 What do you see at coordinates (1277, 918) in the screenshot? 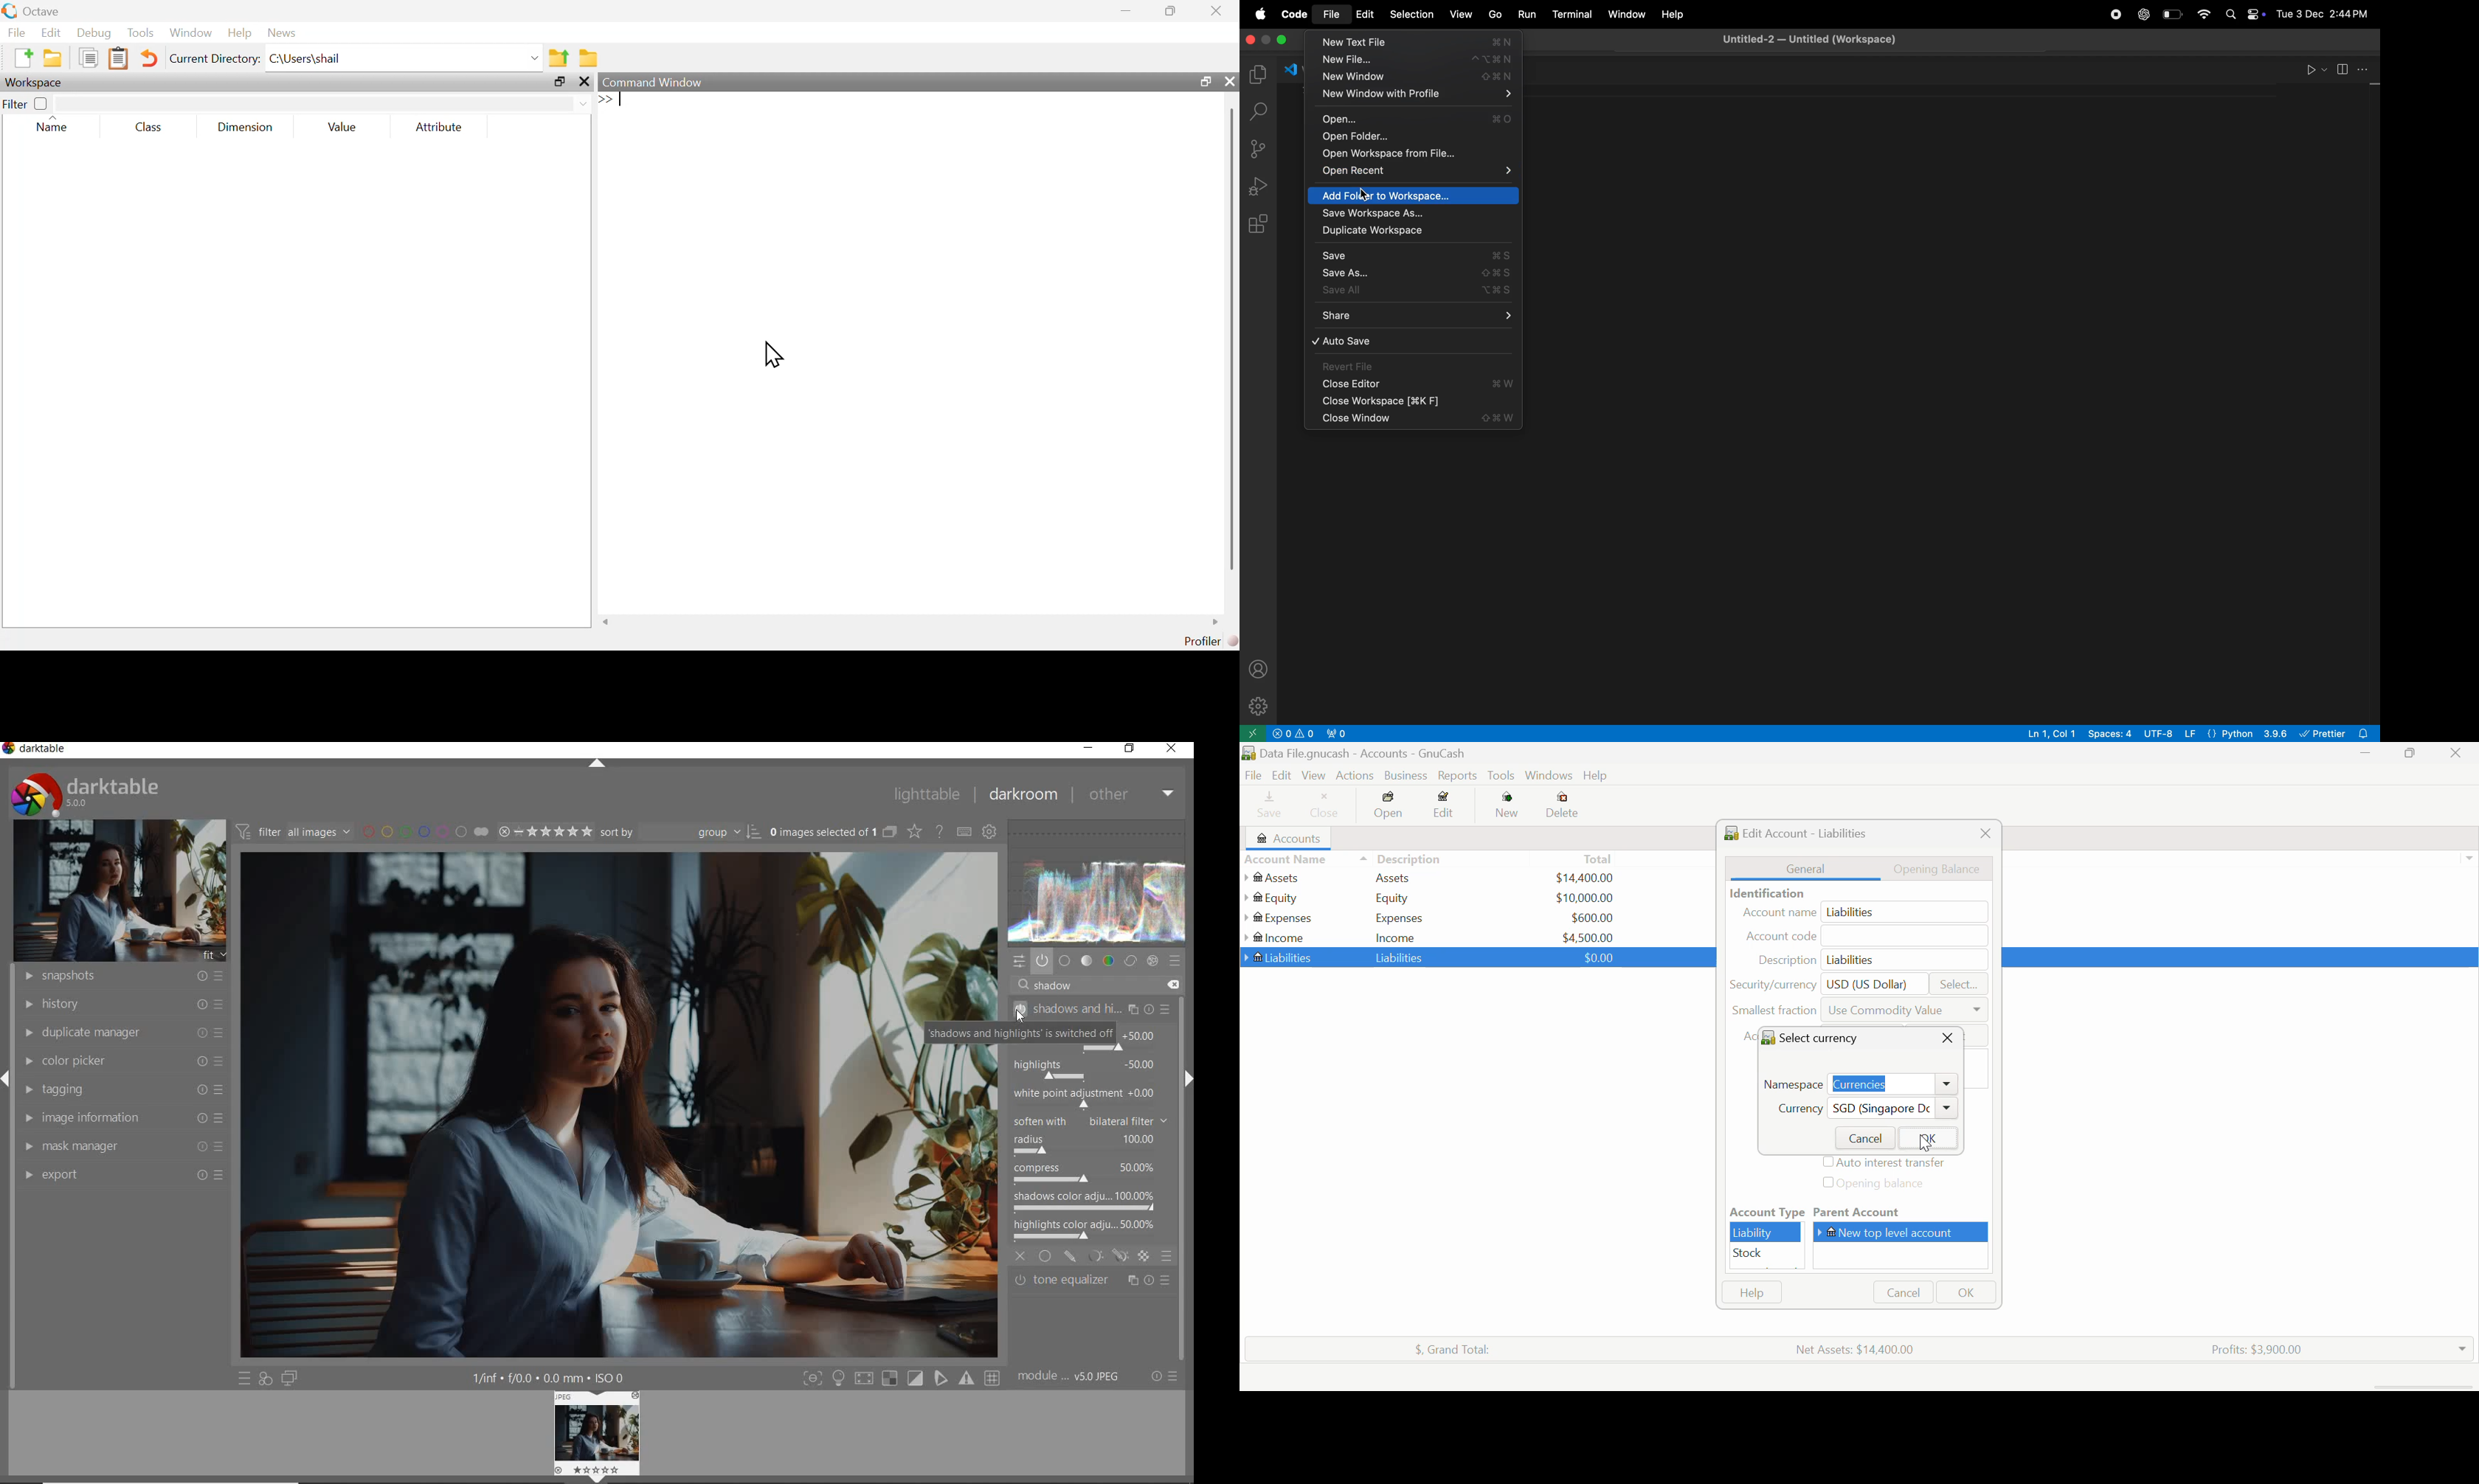
I see `Expenses Account` at bounding box center [1277, 918].